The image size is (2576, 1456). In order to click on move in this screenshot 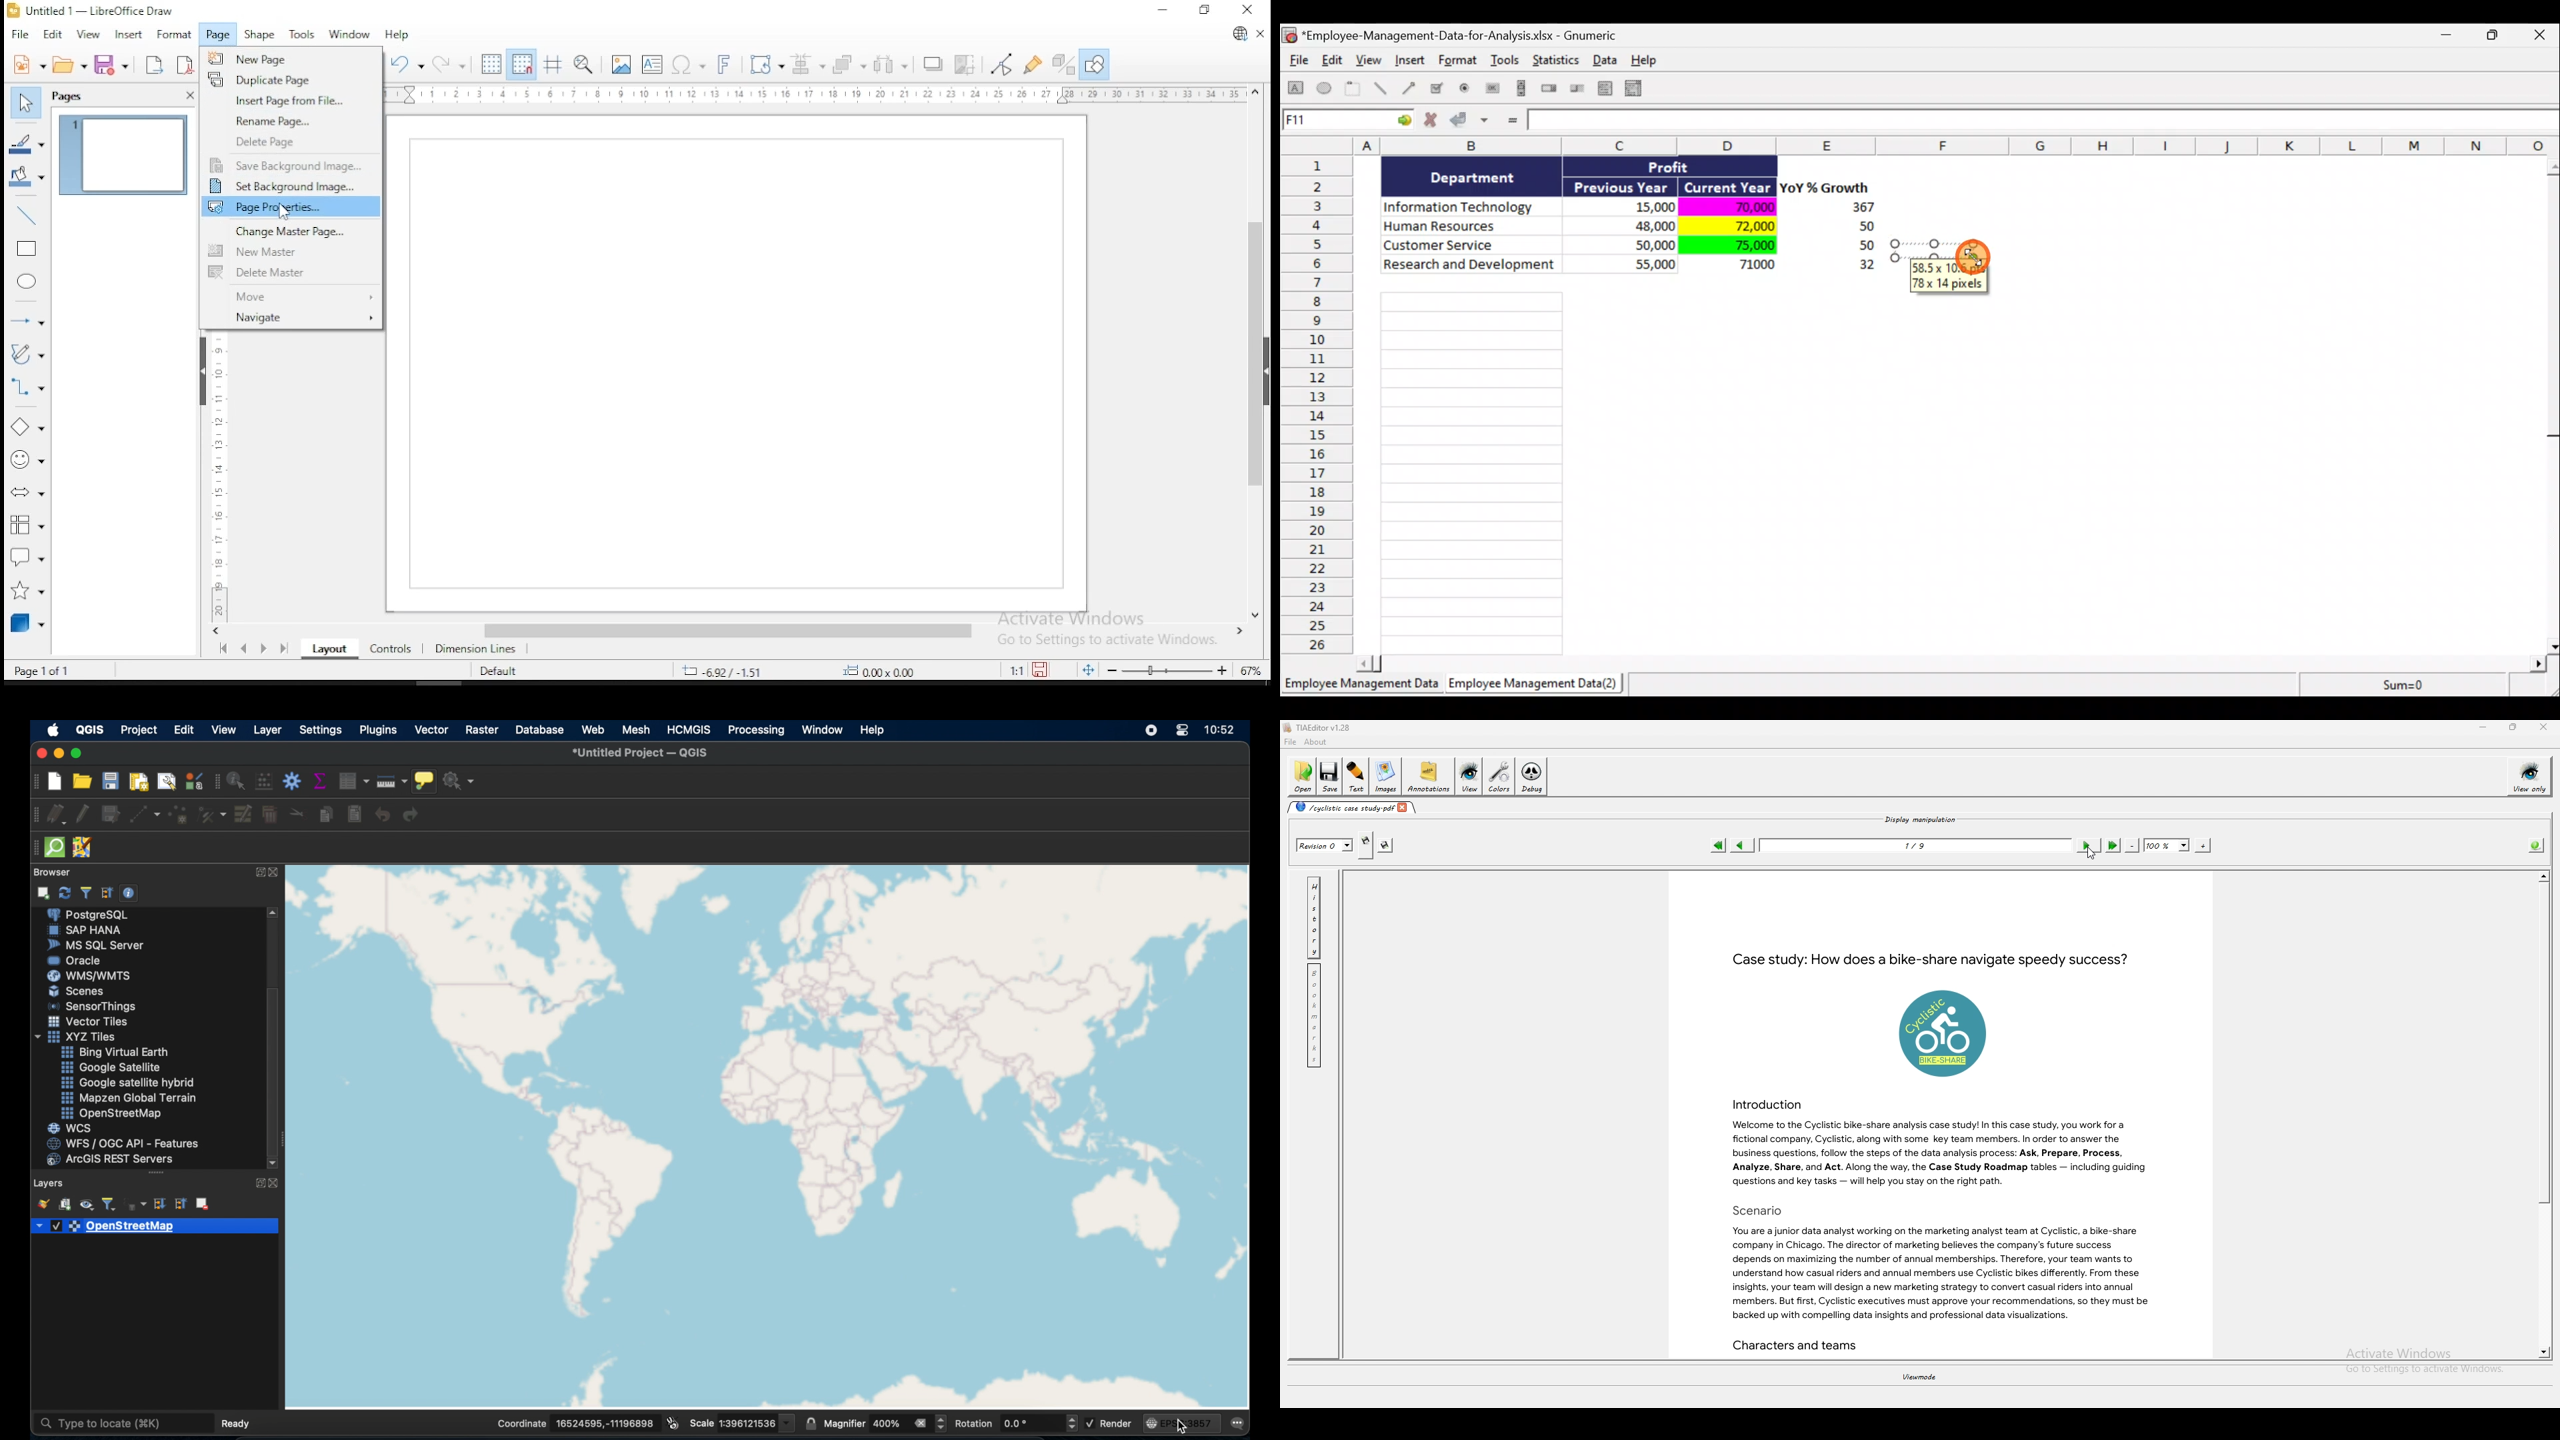, I will do `click(293, 295)`.